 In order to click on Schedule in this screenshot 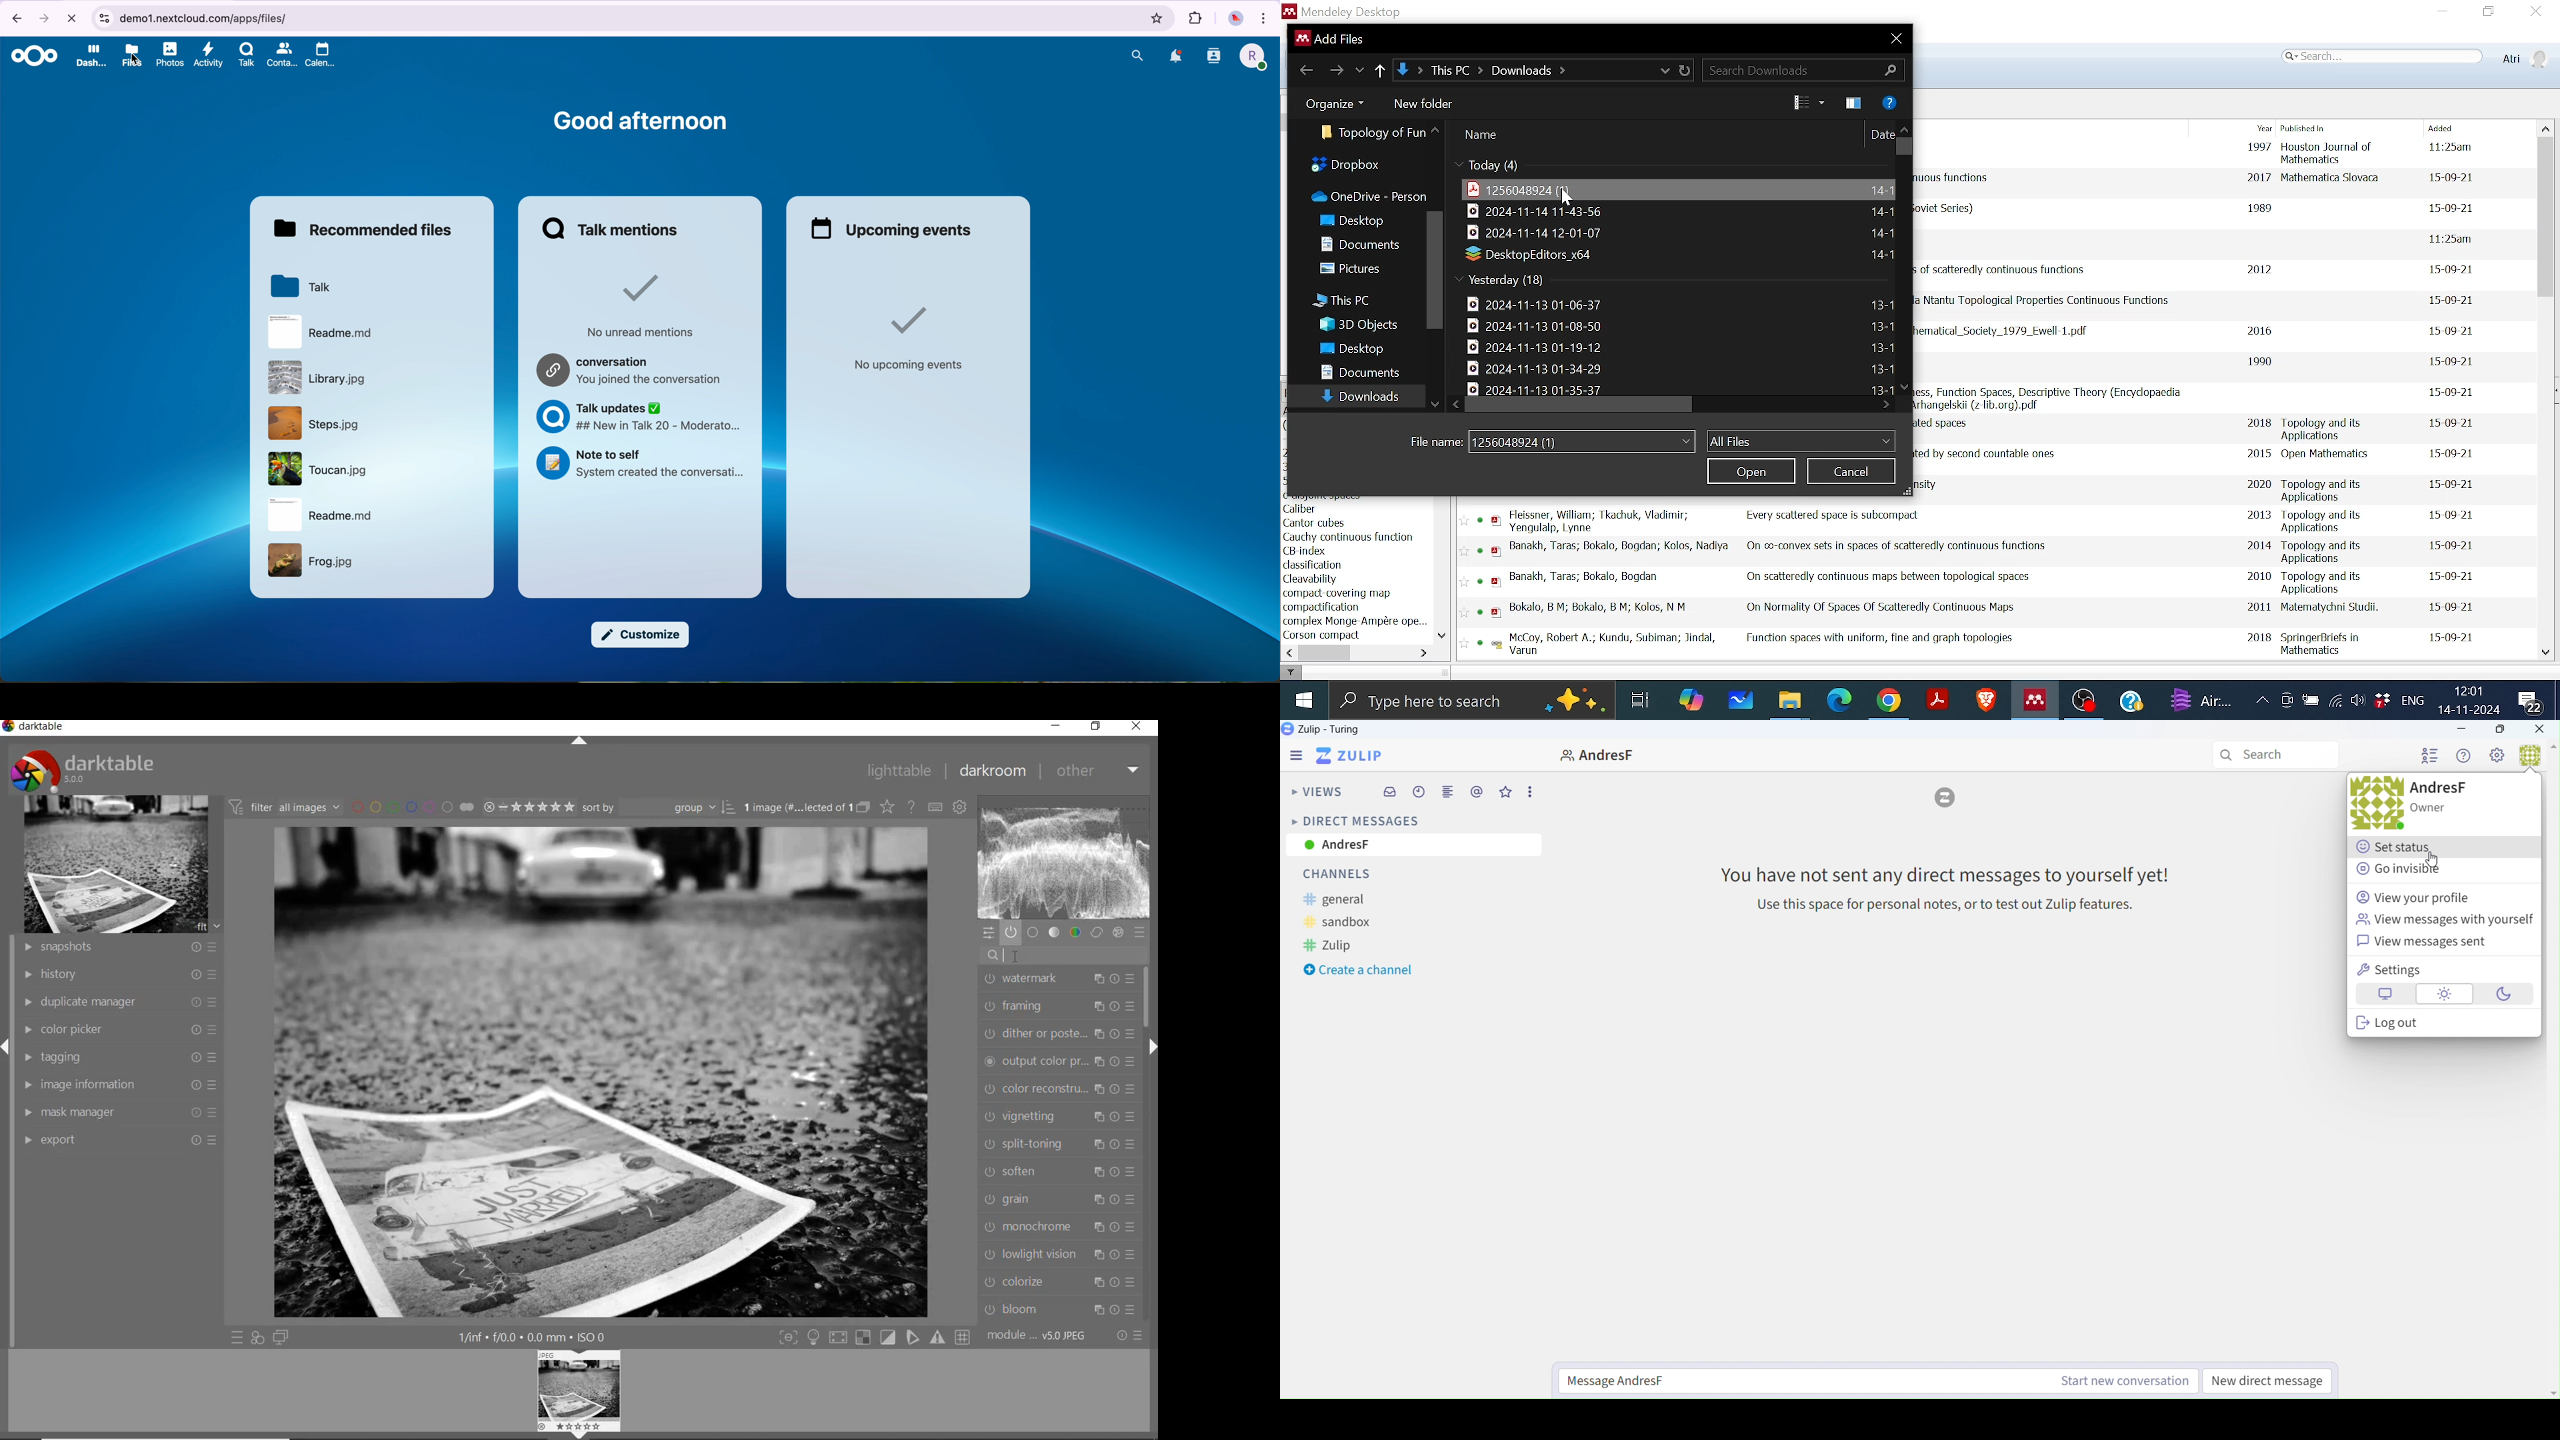, I will do `click(1419, 794)`.